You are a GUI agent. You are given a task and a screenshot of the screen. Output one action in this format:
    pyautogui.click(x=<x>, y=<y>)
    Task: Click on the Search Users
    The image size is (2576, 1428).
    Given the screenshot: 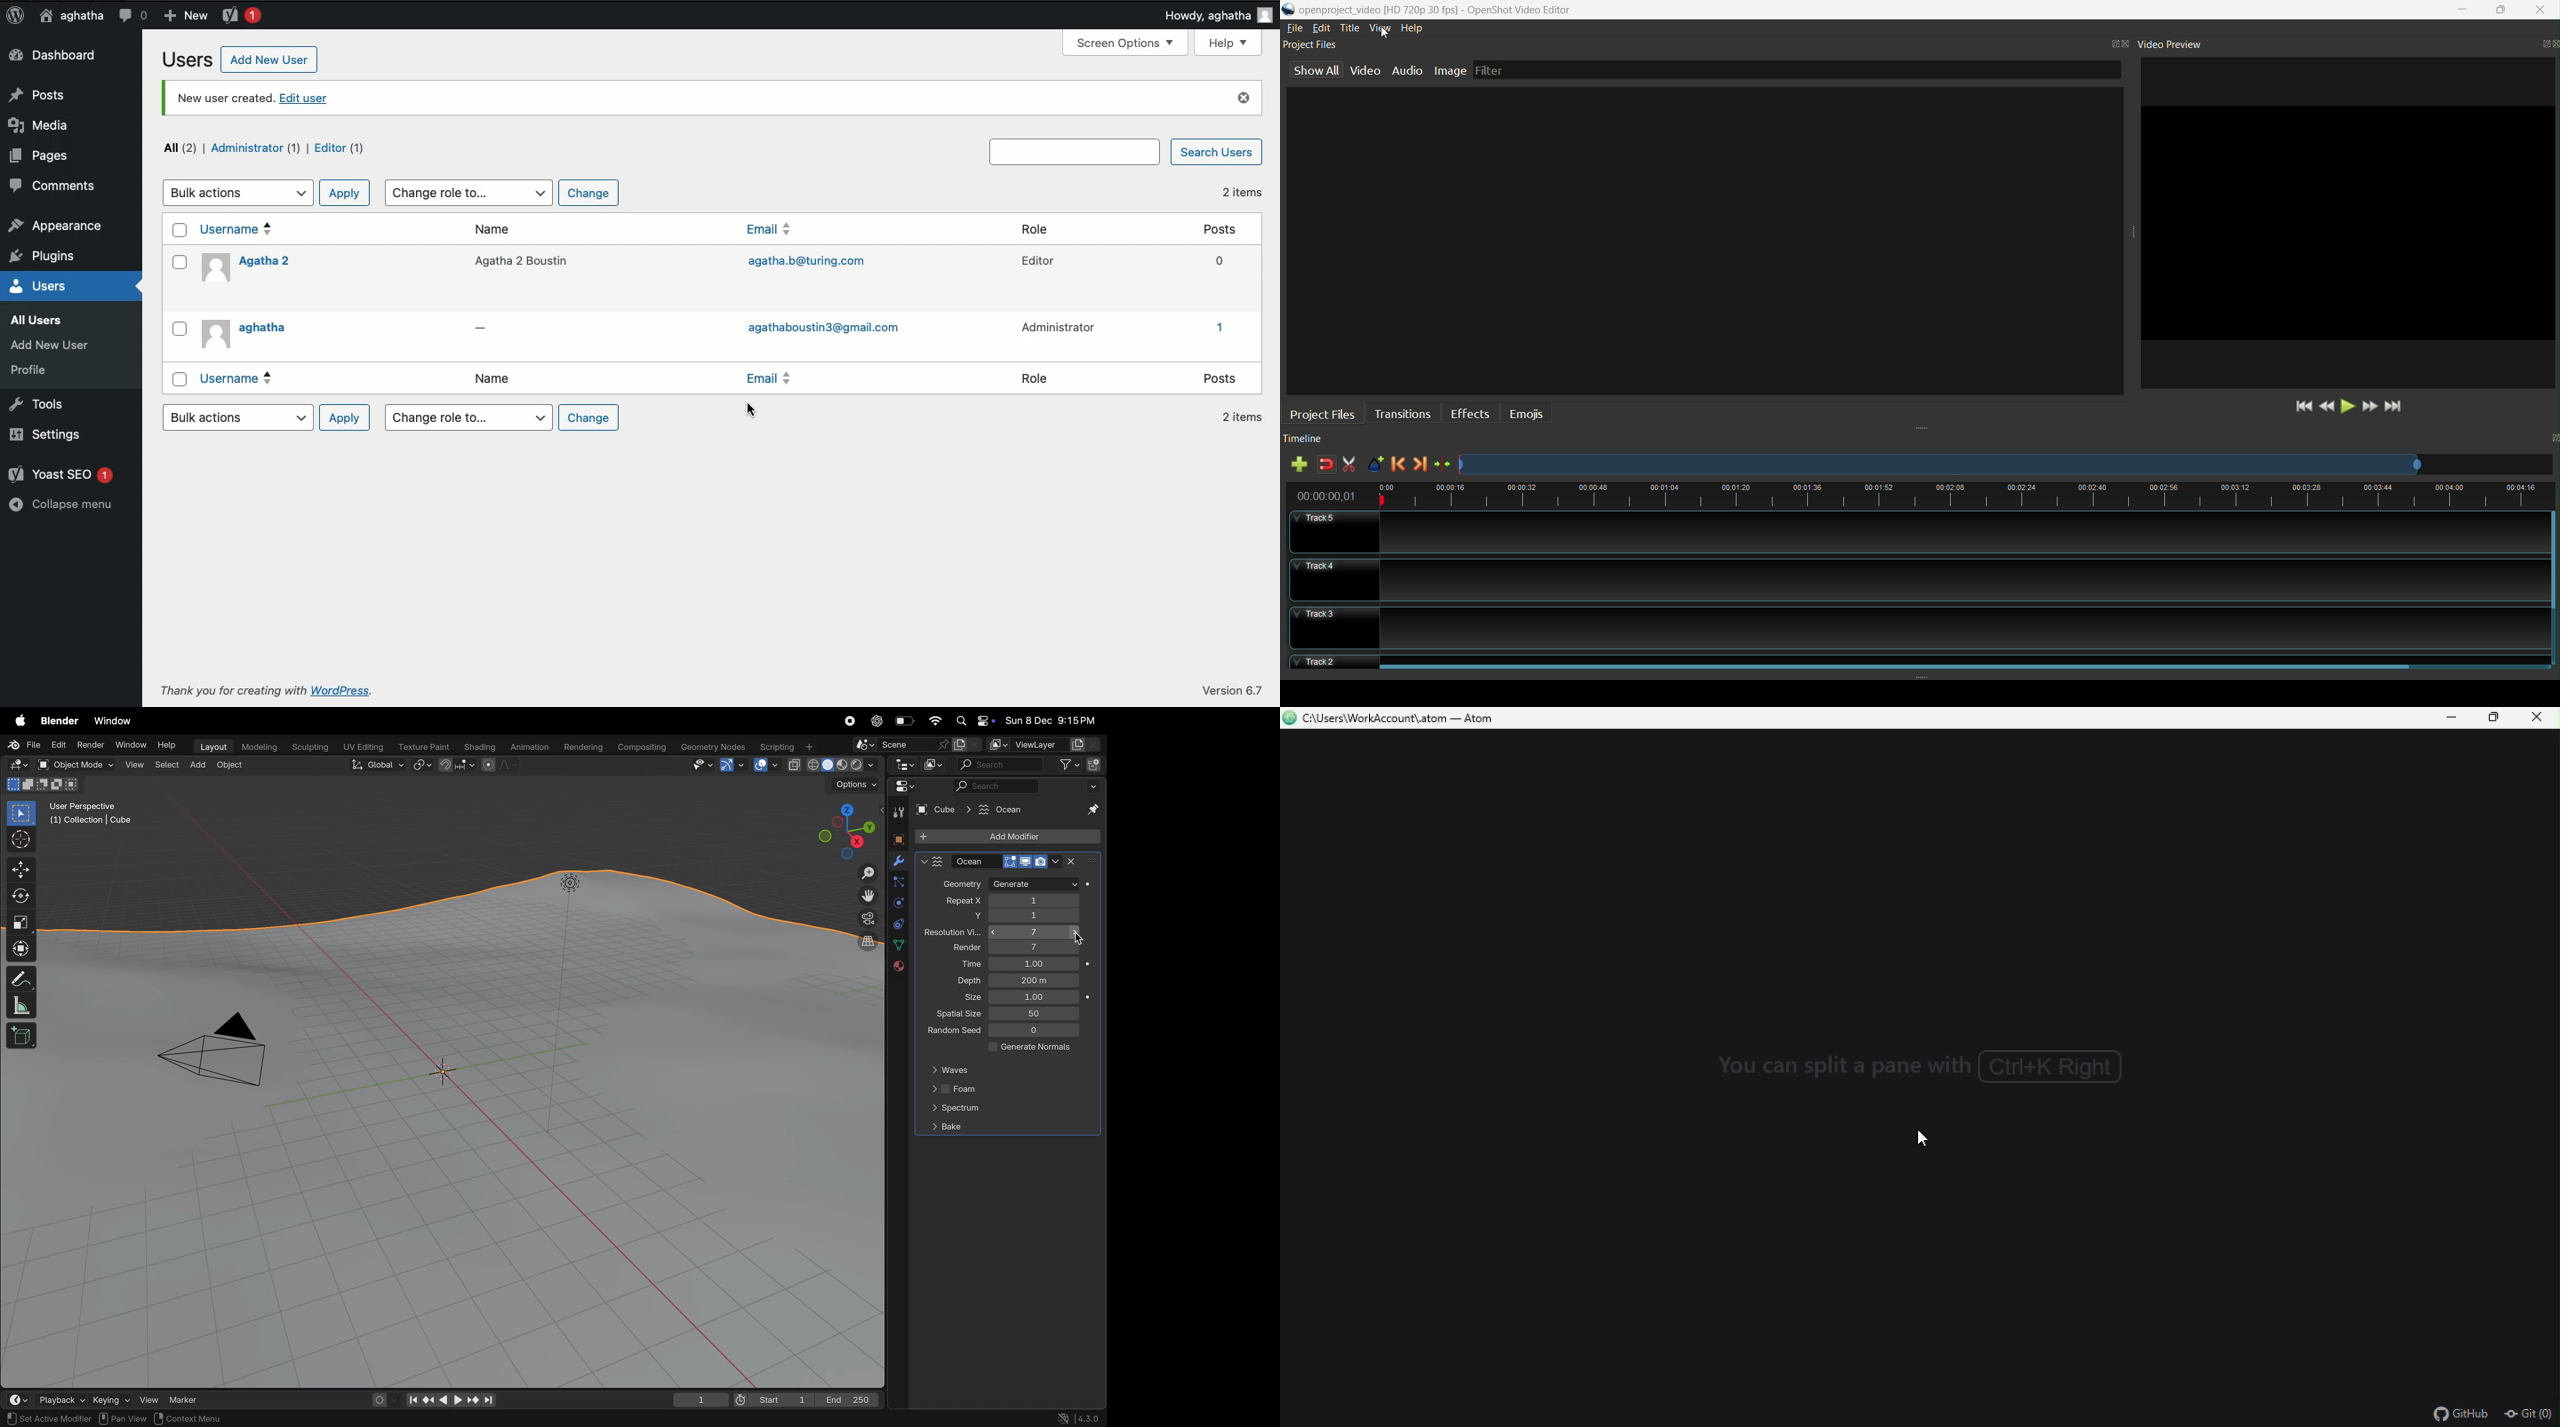 What is the action you would take?
    pyautogui.click(x=1216, y=153)
    